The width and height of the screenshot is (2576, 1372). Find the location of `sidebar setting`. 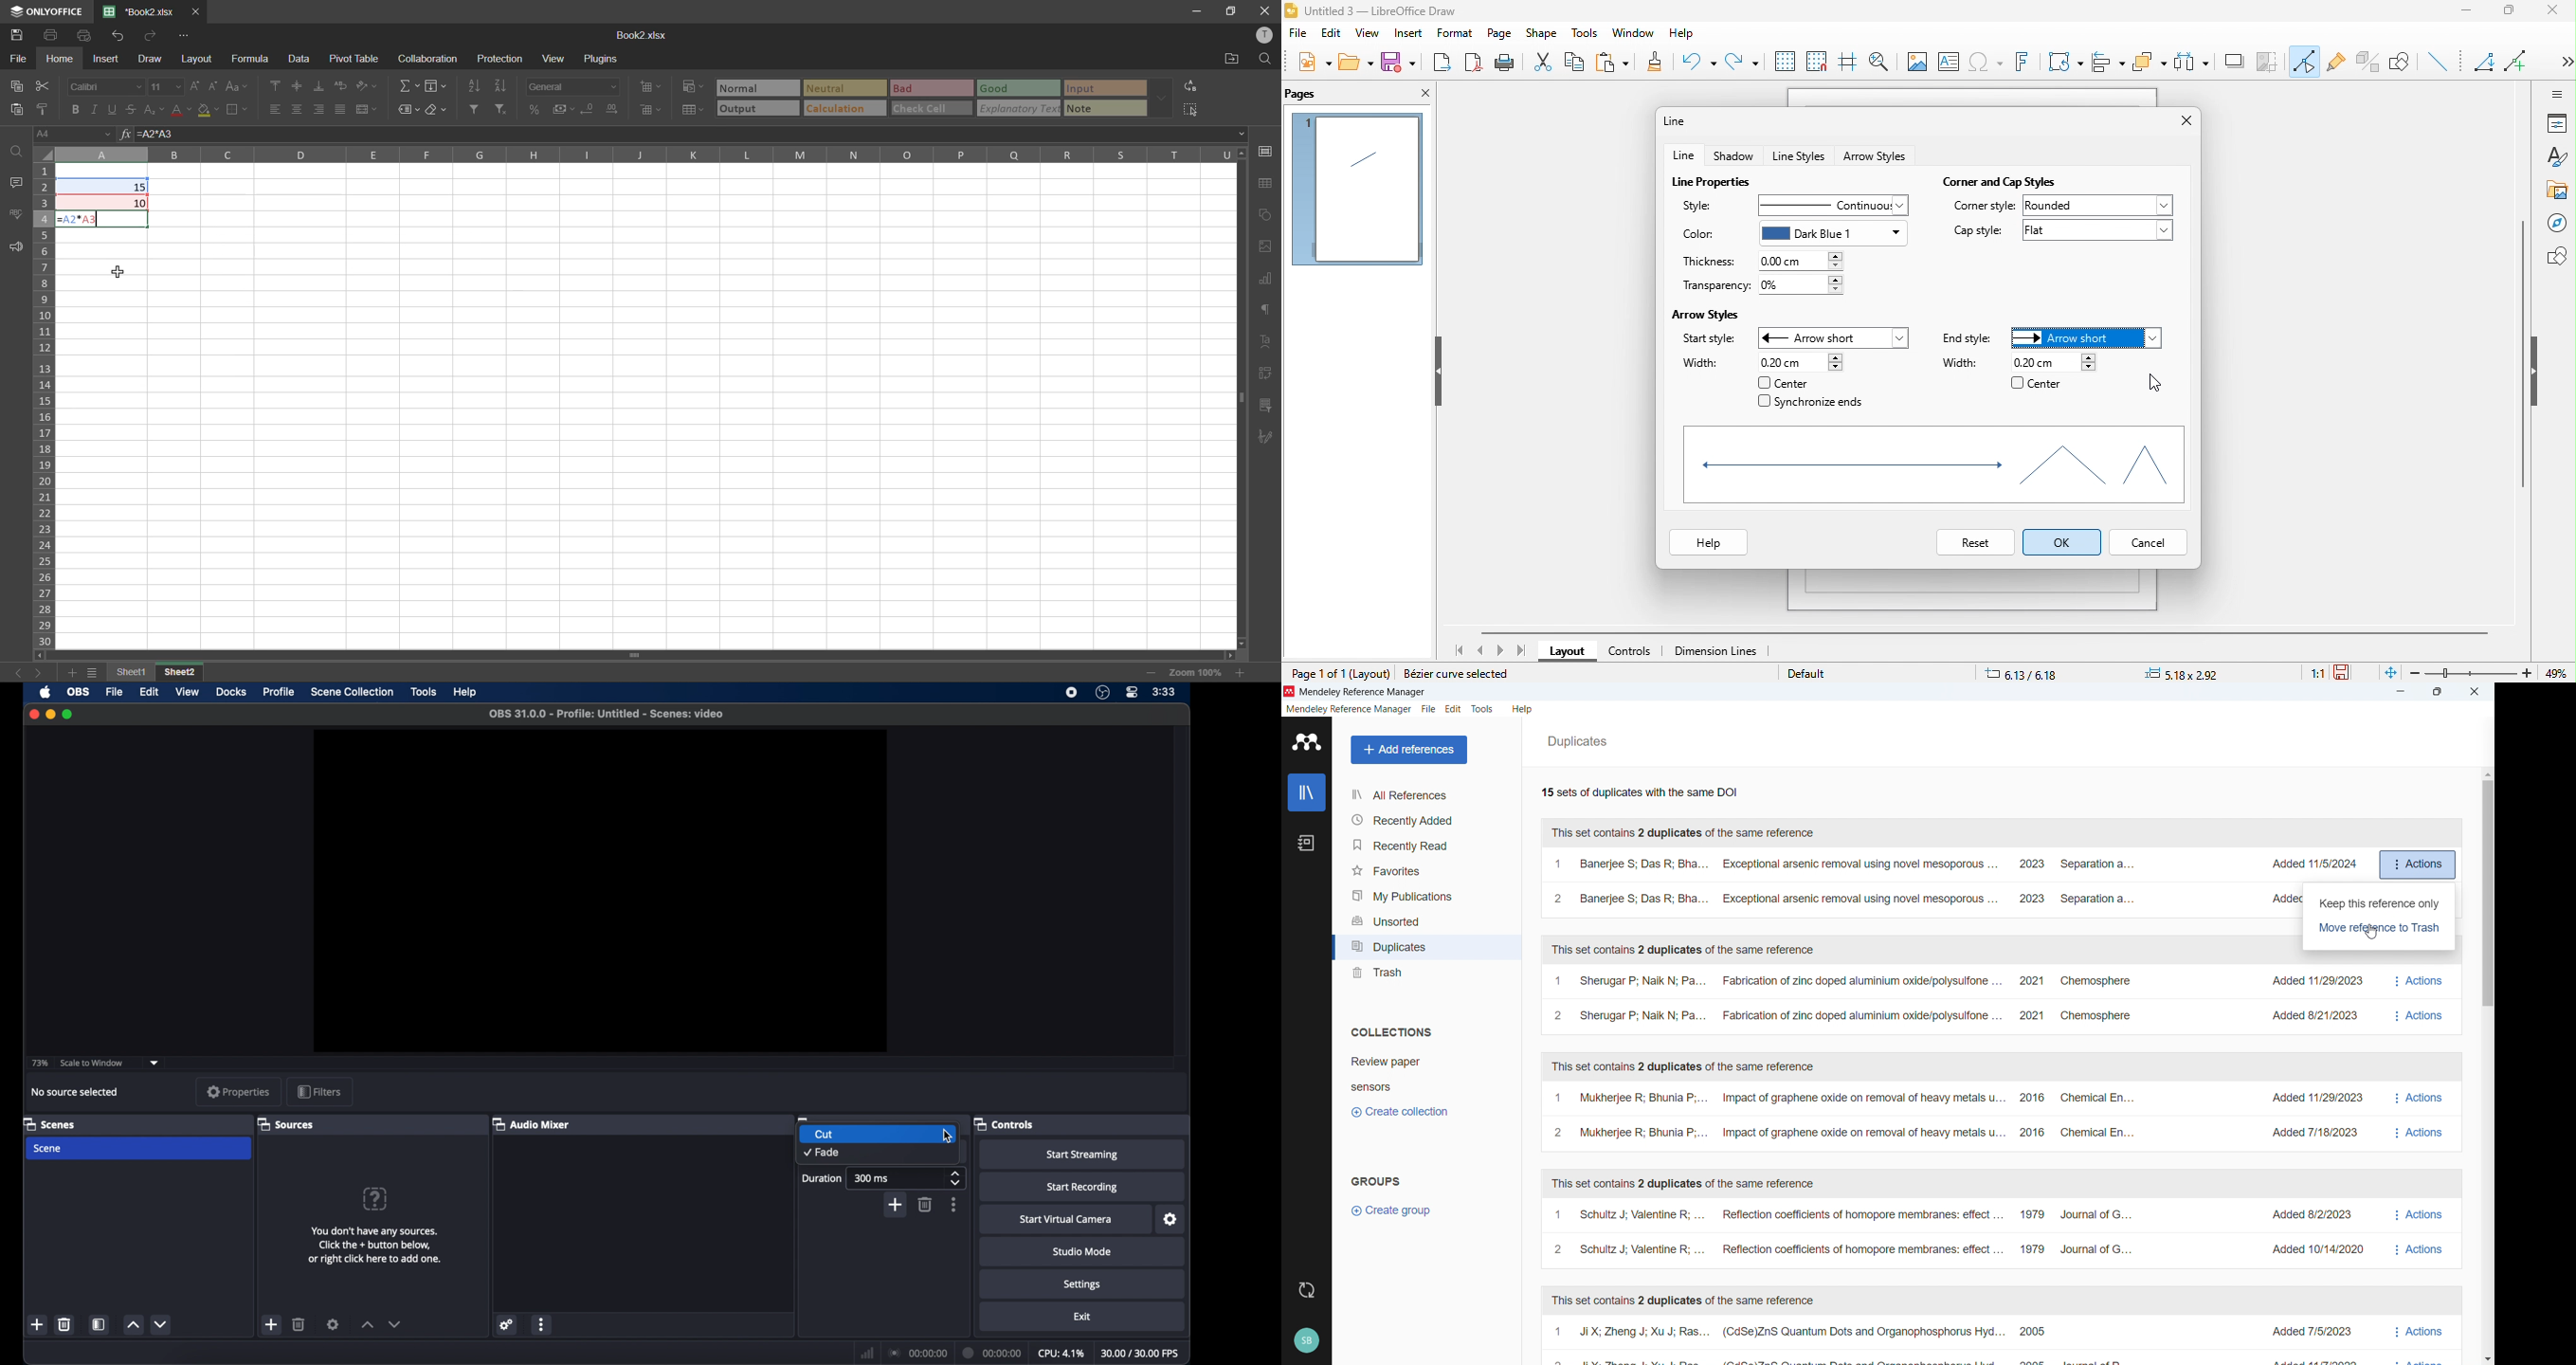

sidebar setting is located at coordinates (2557, 93).